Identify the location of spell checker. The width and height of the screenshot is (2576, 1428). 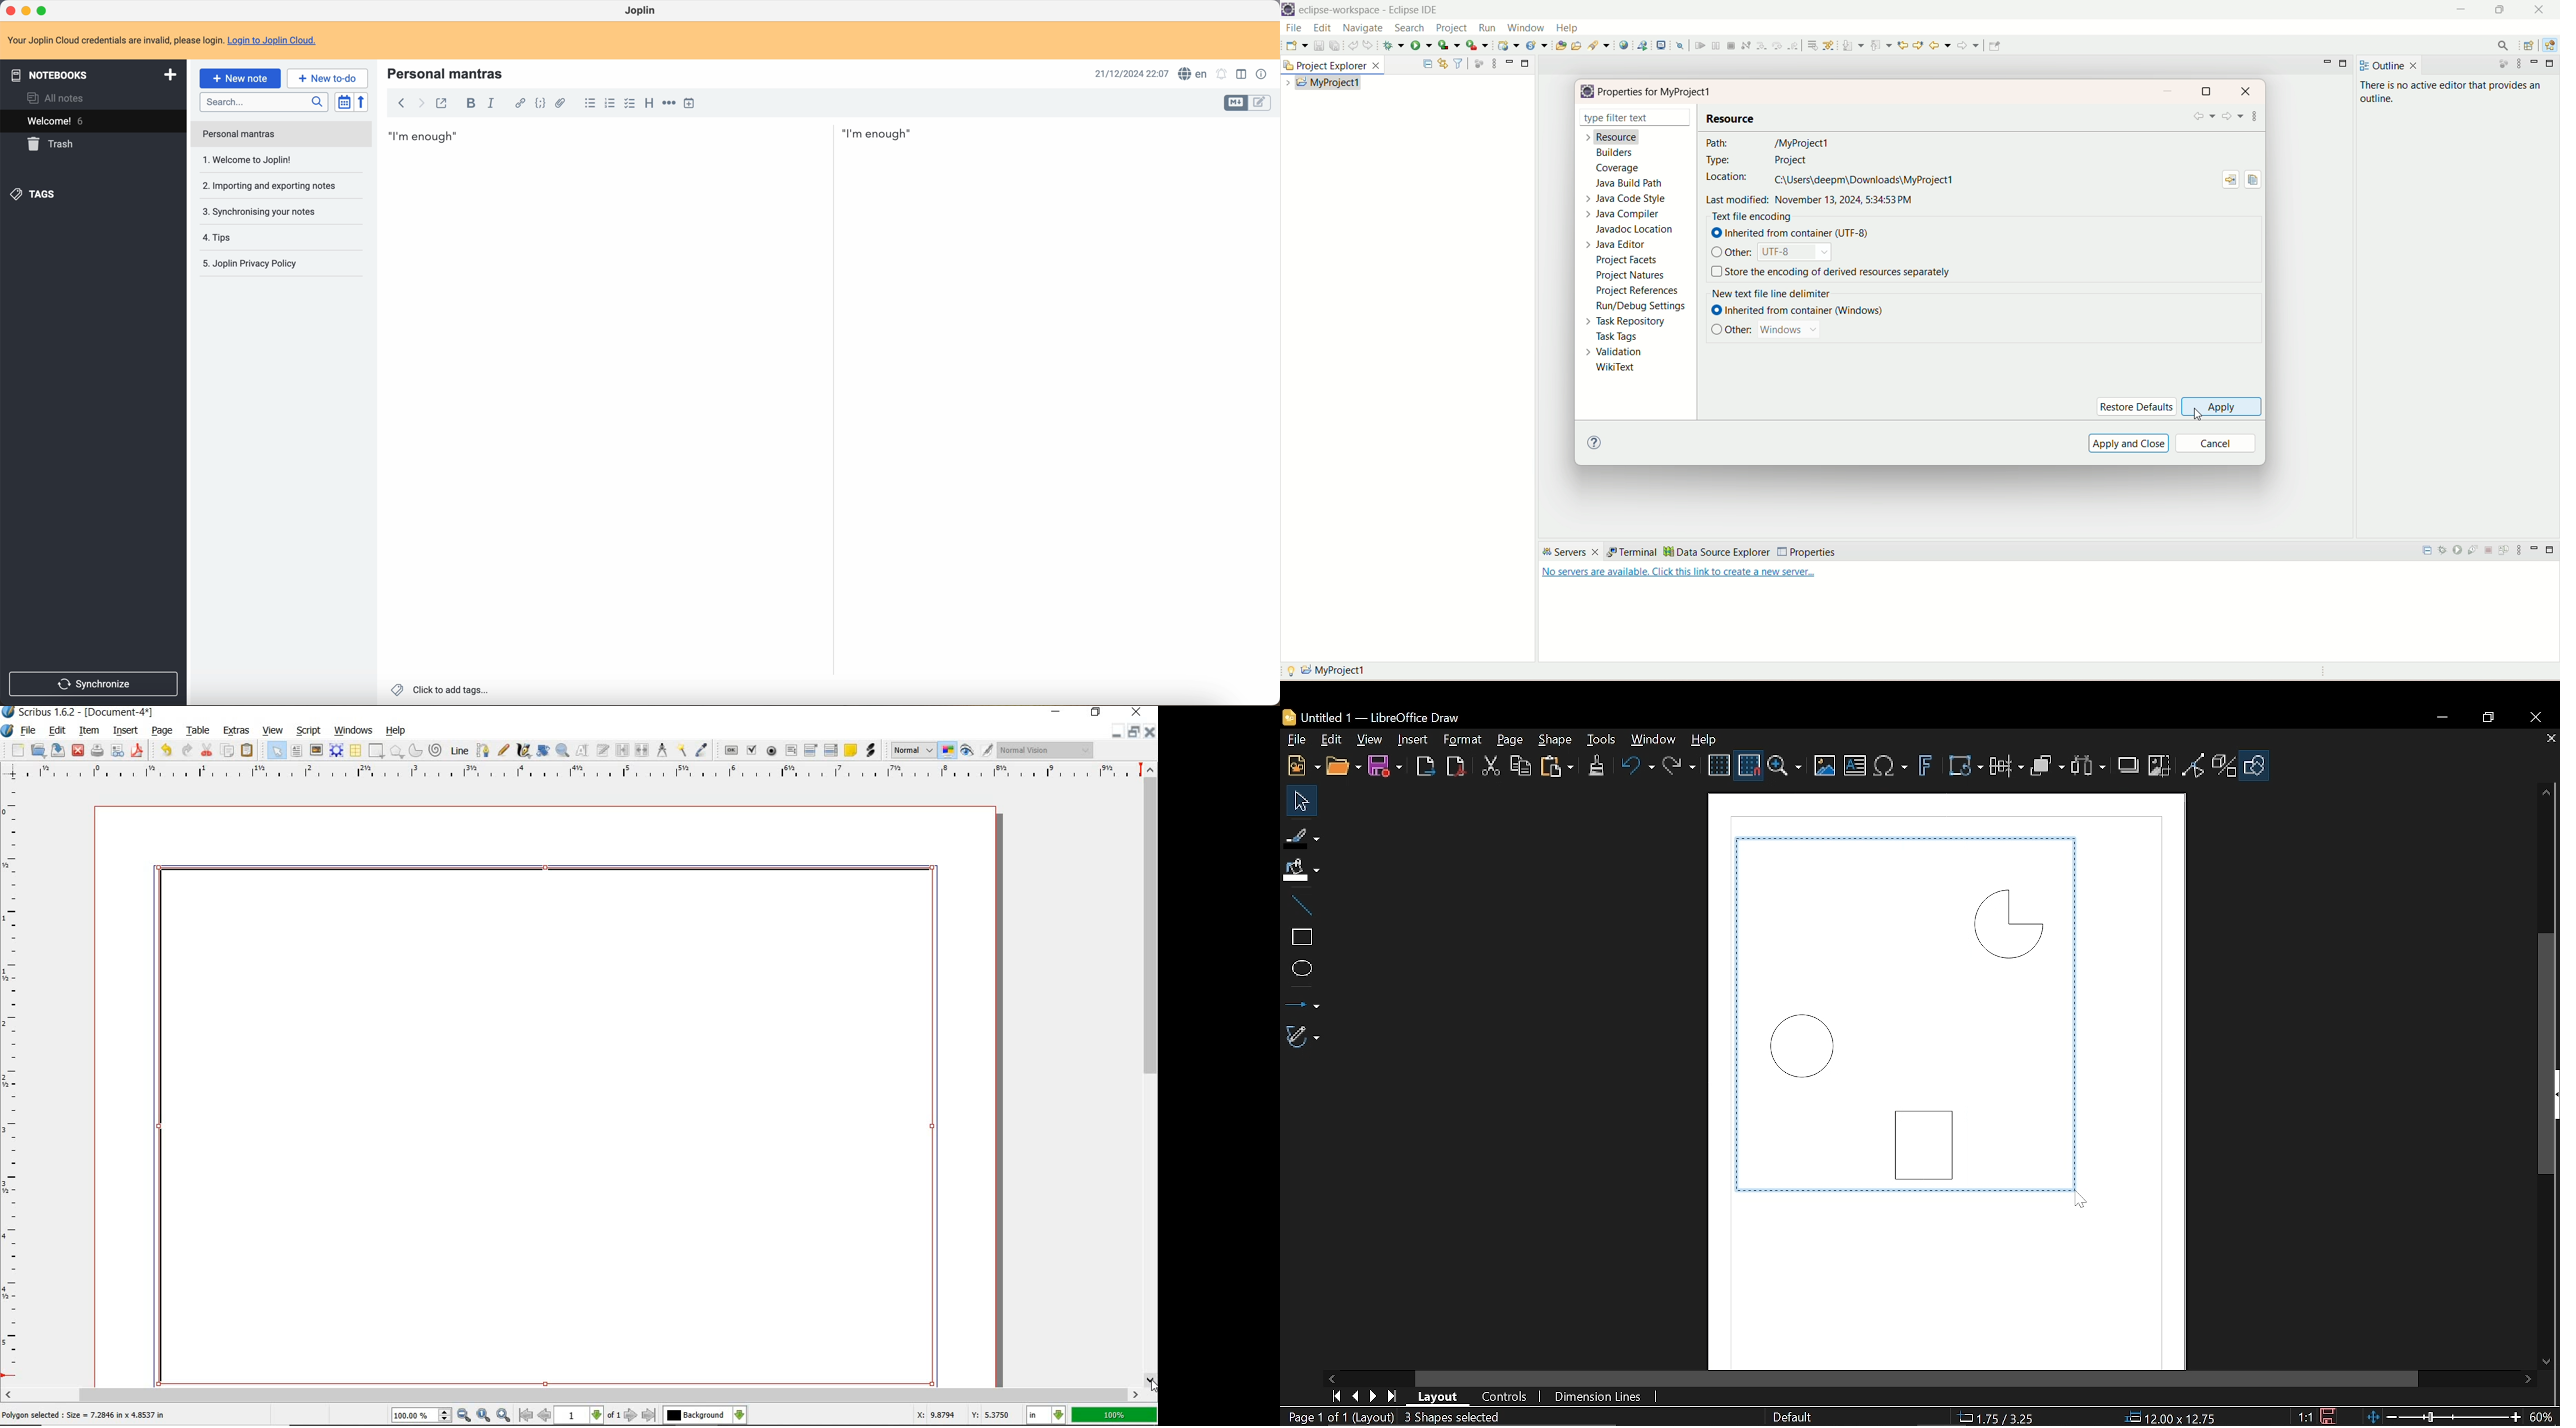
(1194, 73).